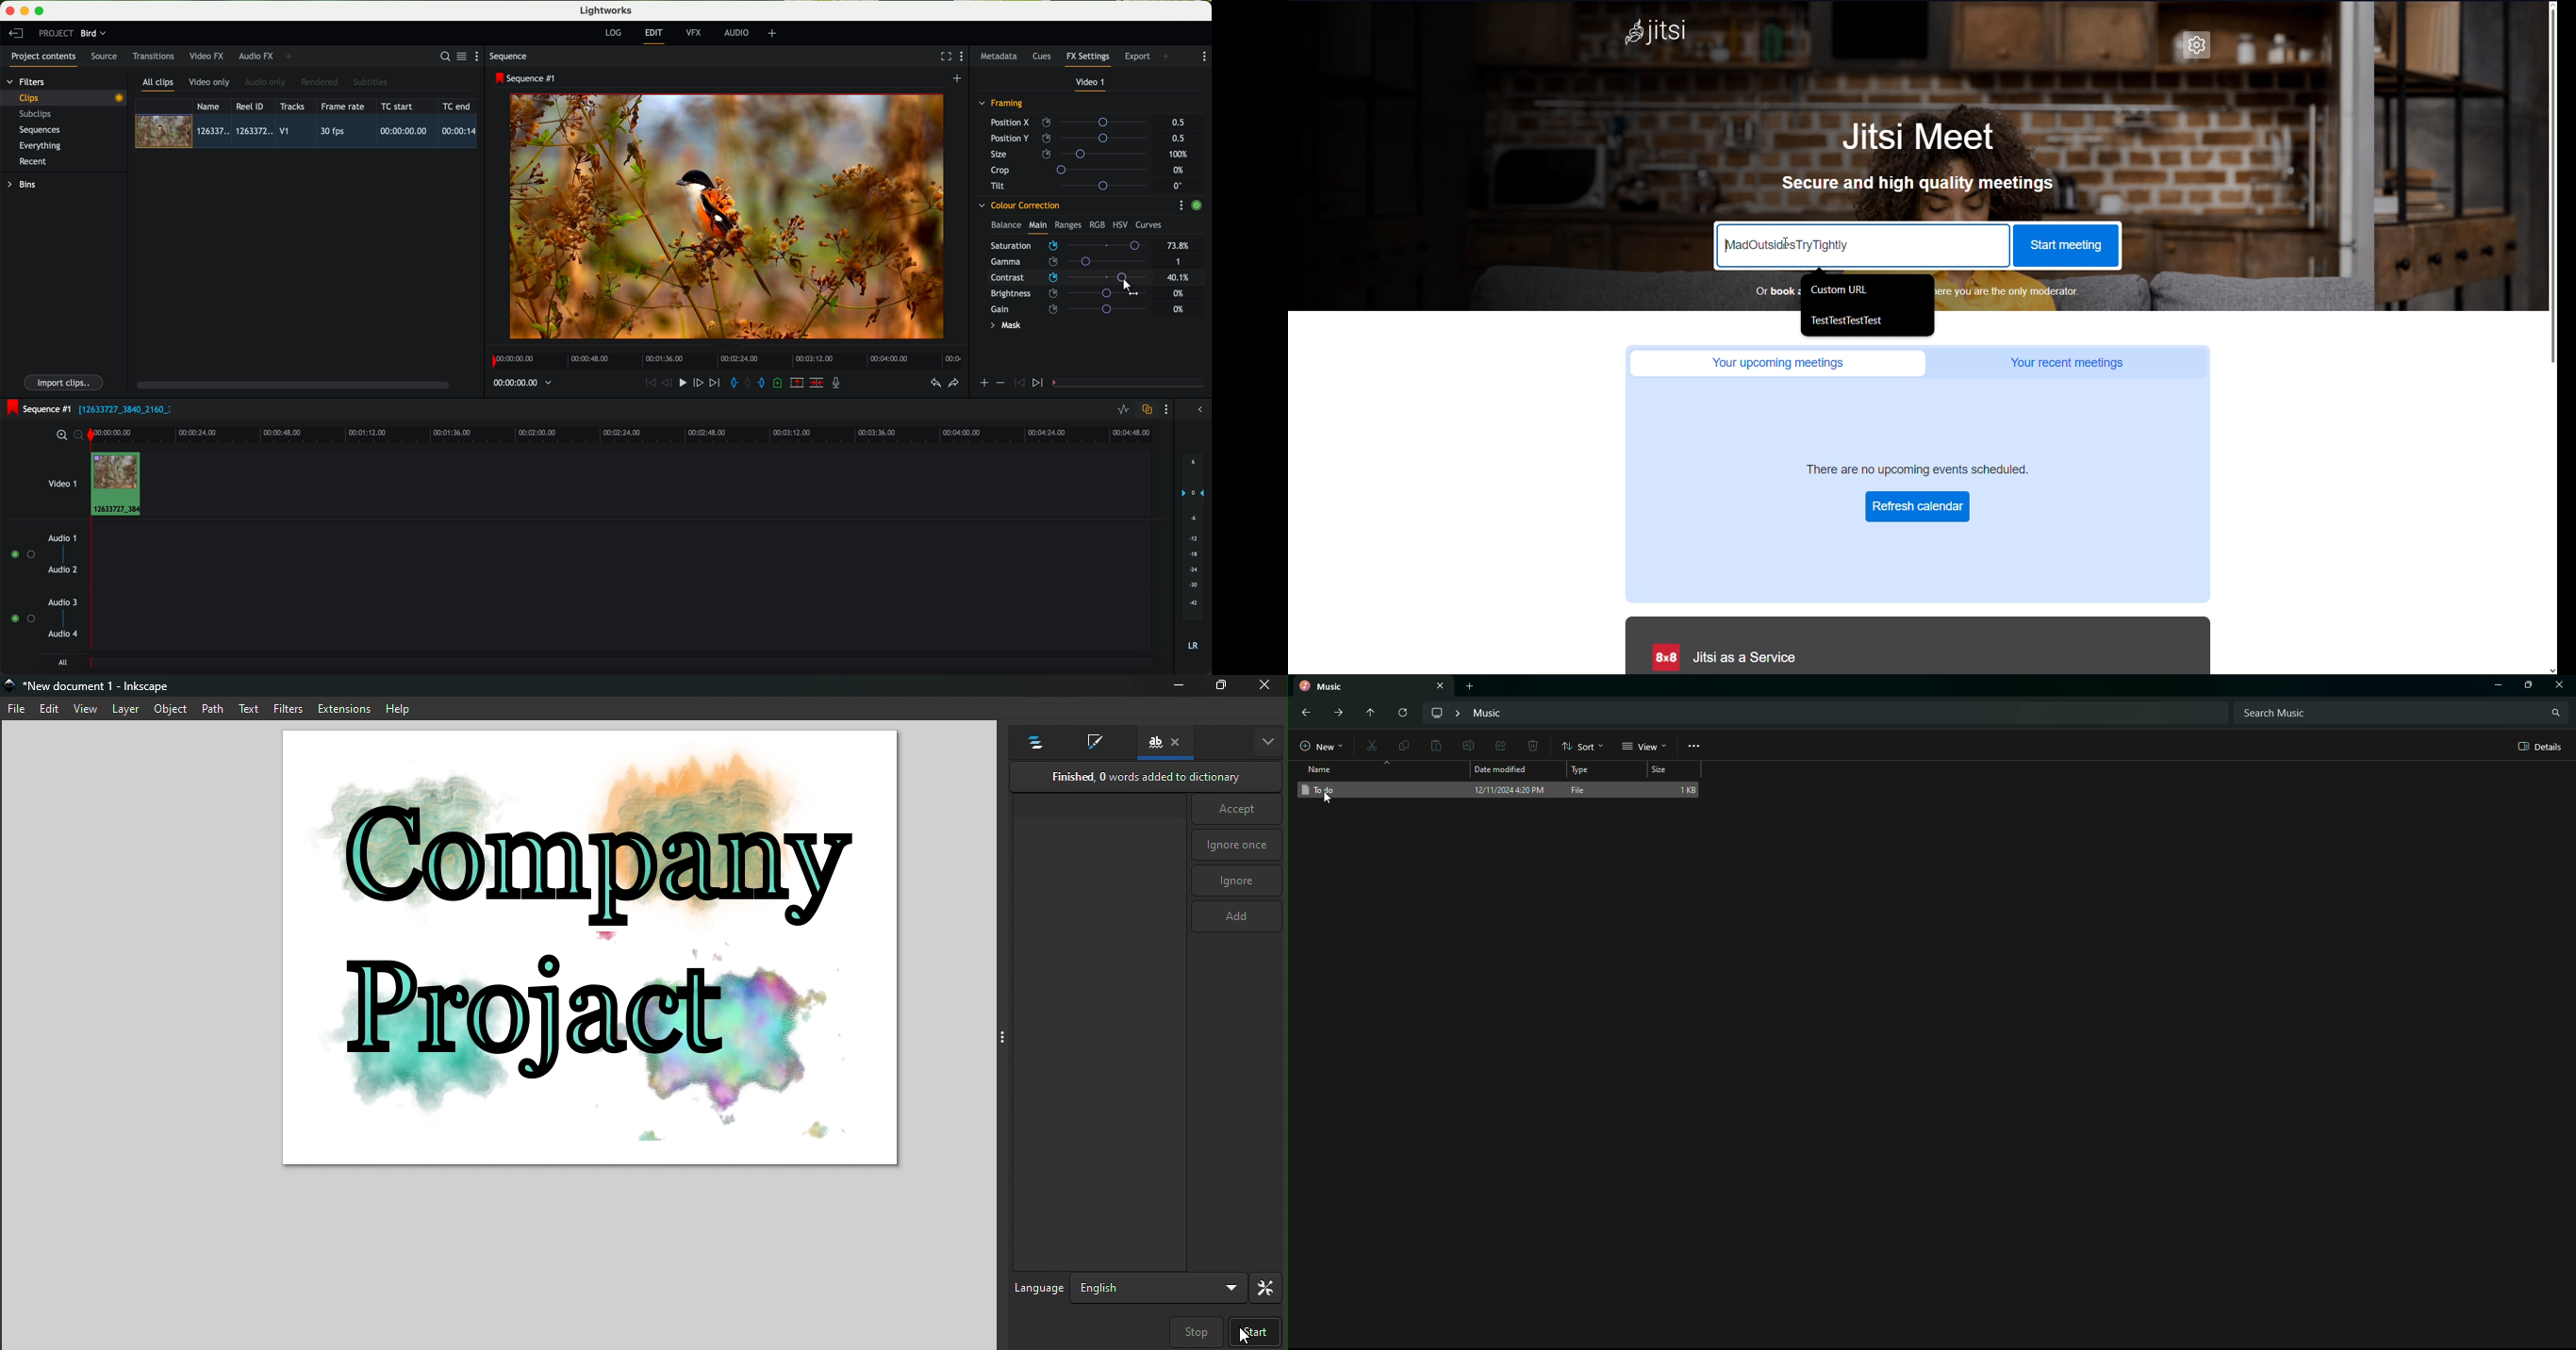 The image size is (2576, 1372). Describe the element at coordinates (343, 107) in the screenshot. I see `frame rate` at that location.